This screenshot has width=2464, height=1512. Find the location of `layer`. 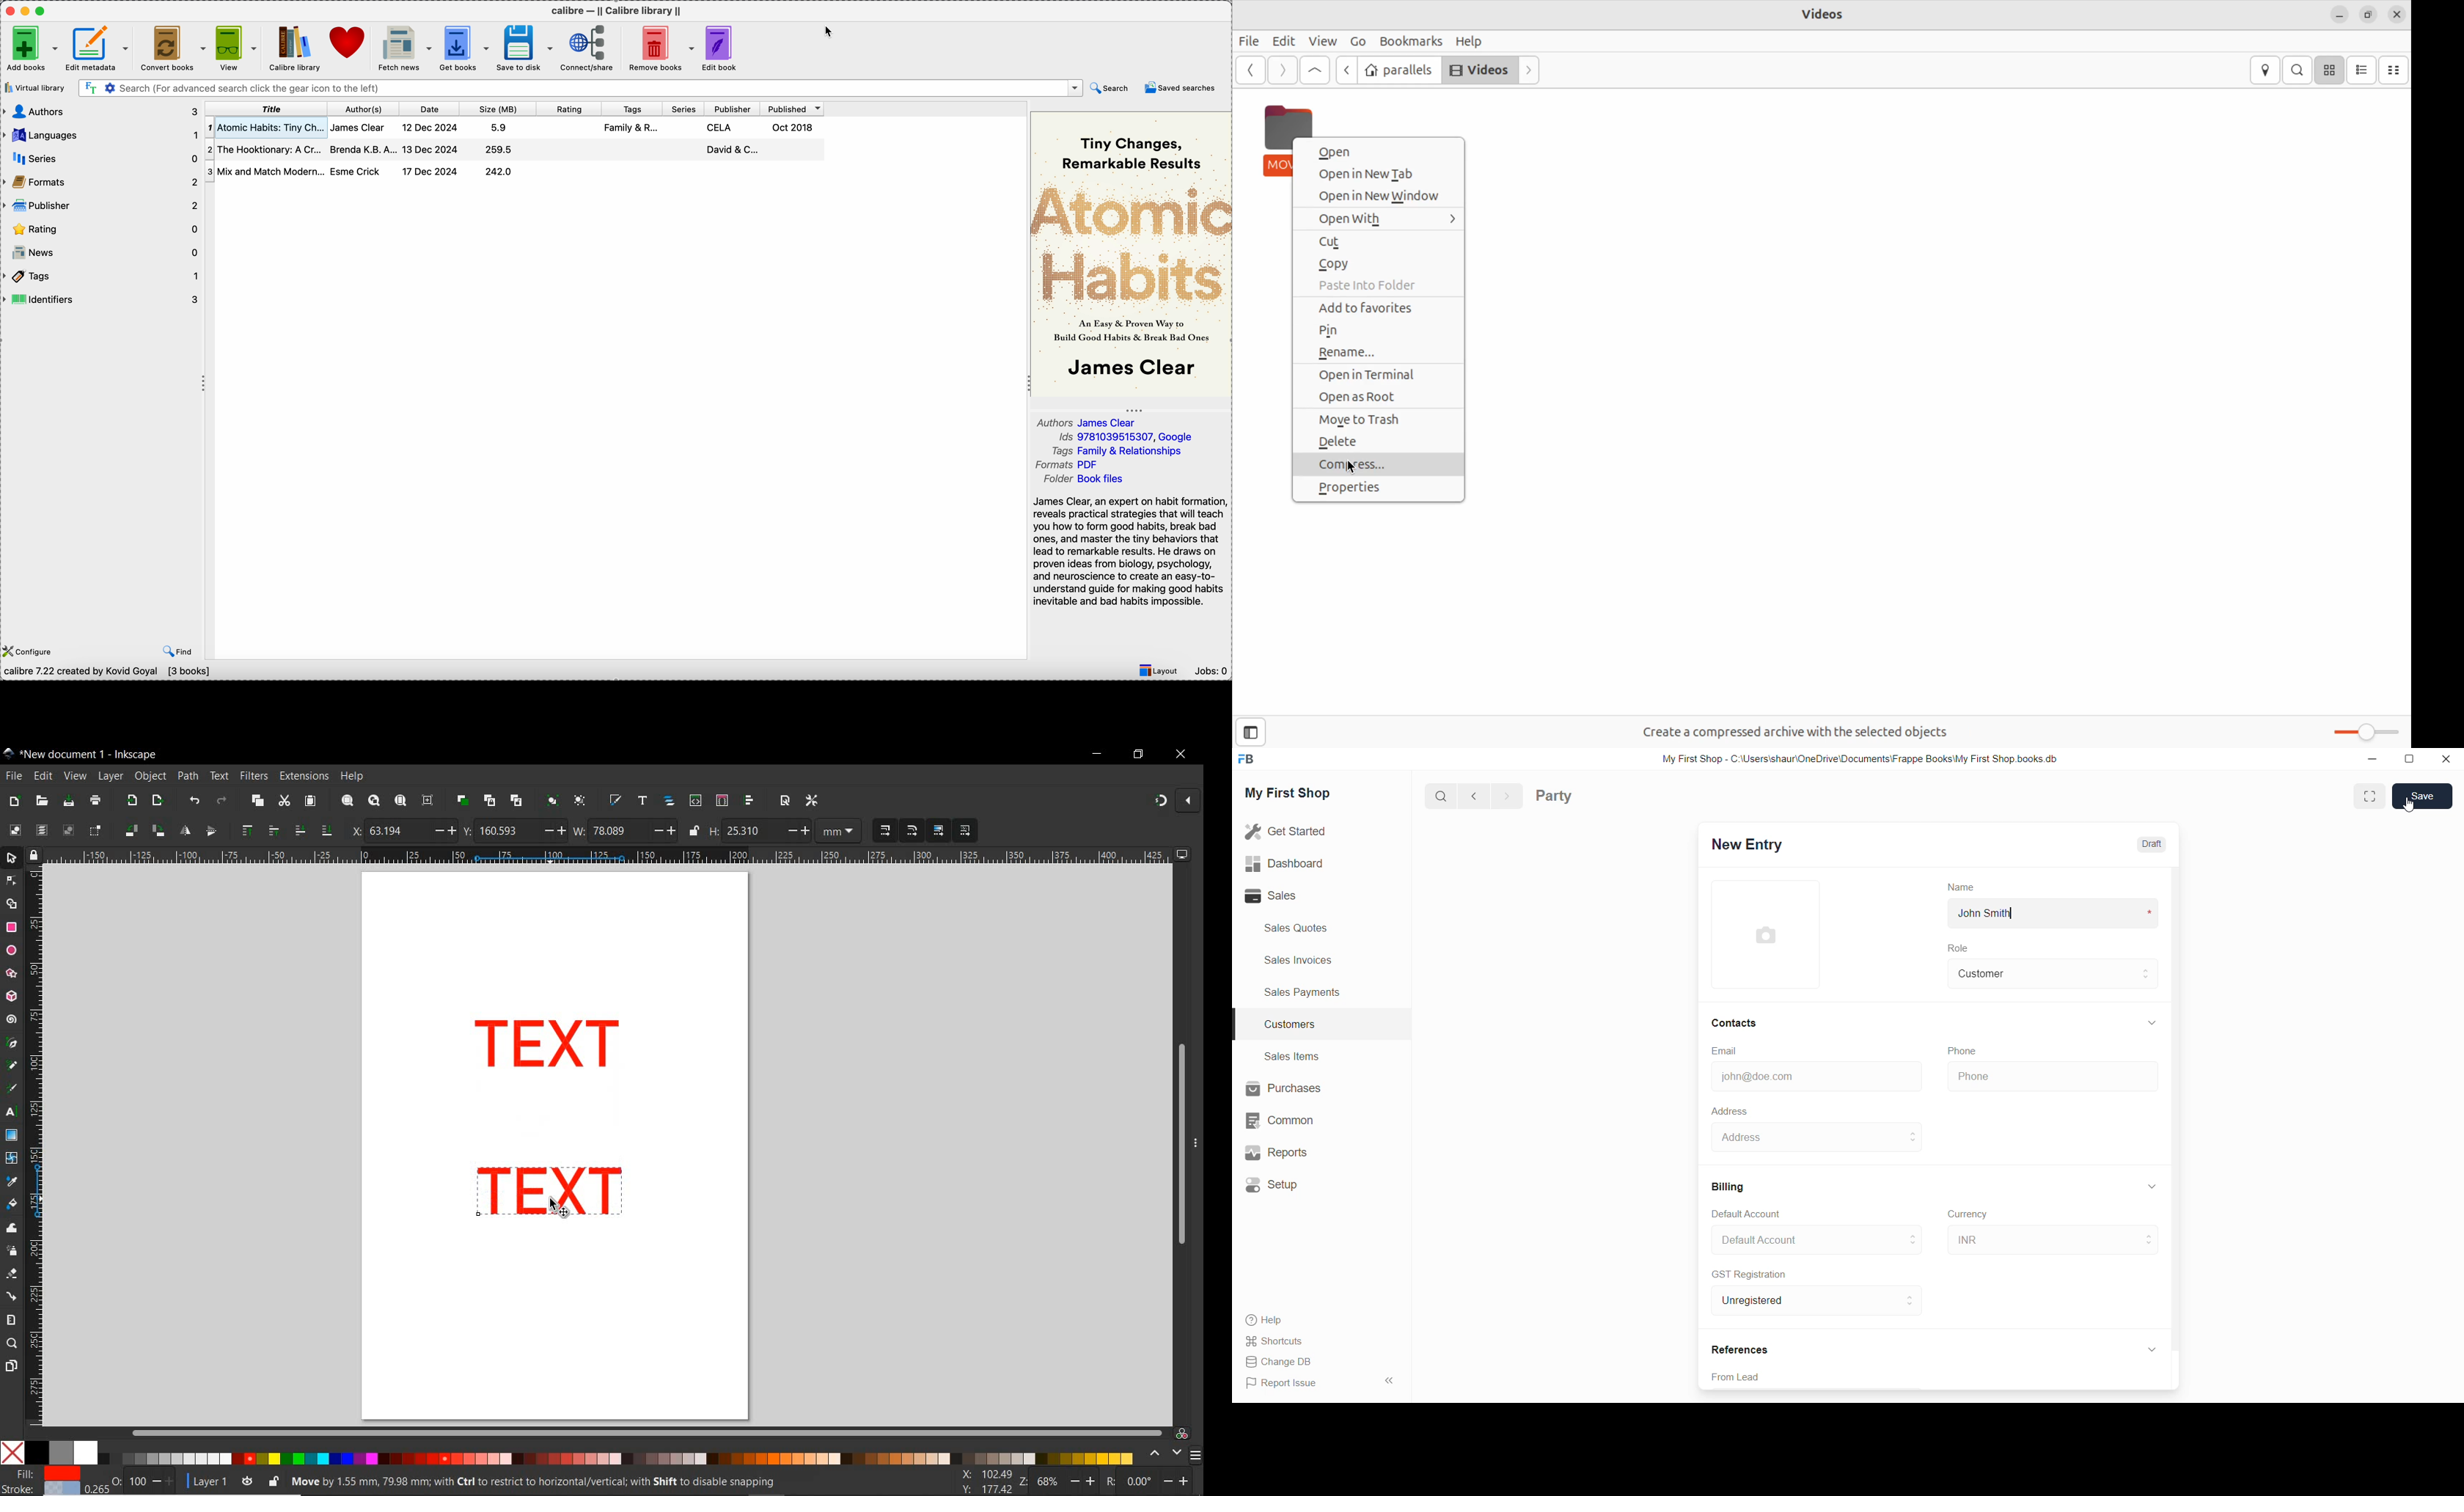

layer is located at coordinates (111, 777).